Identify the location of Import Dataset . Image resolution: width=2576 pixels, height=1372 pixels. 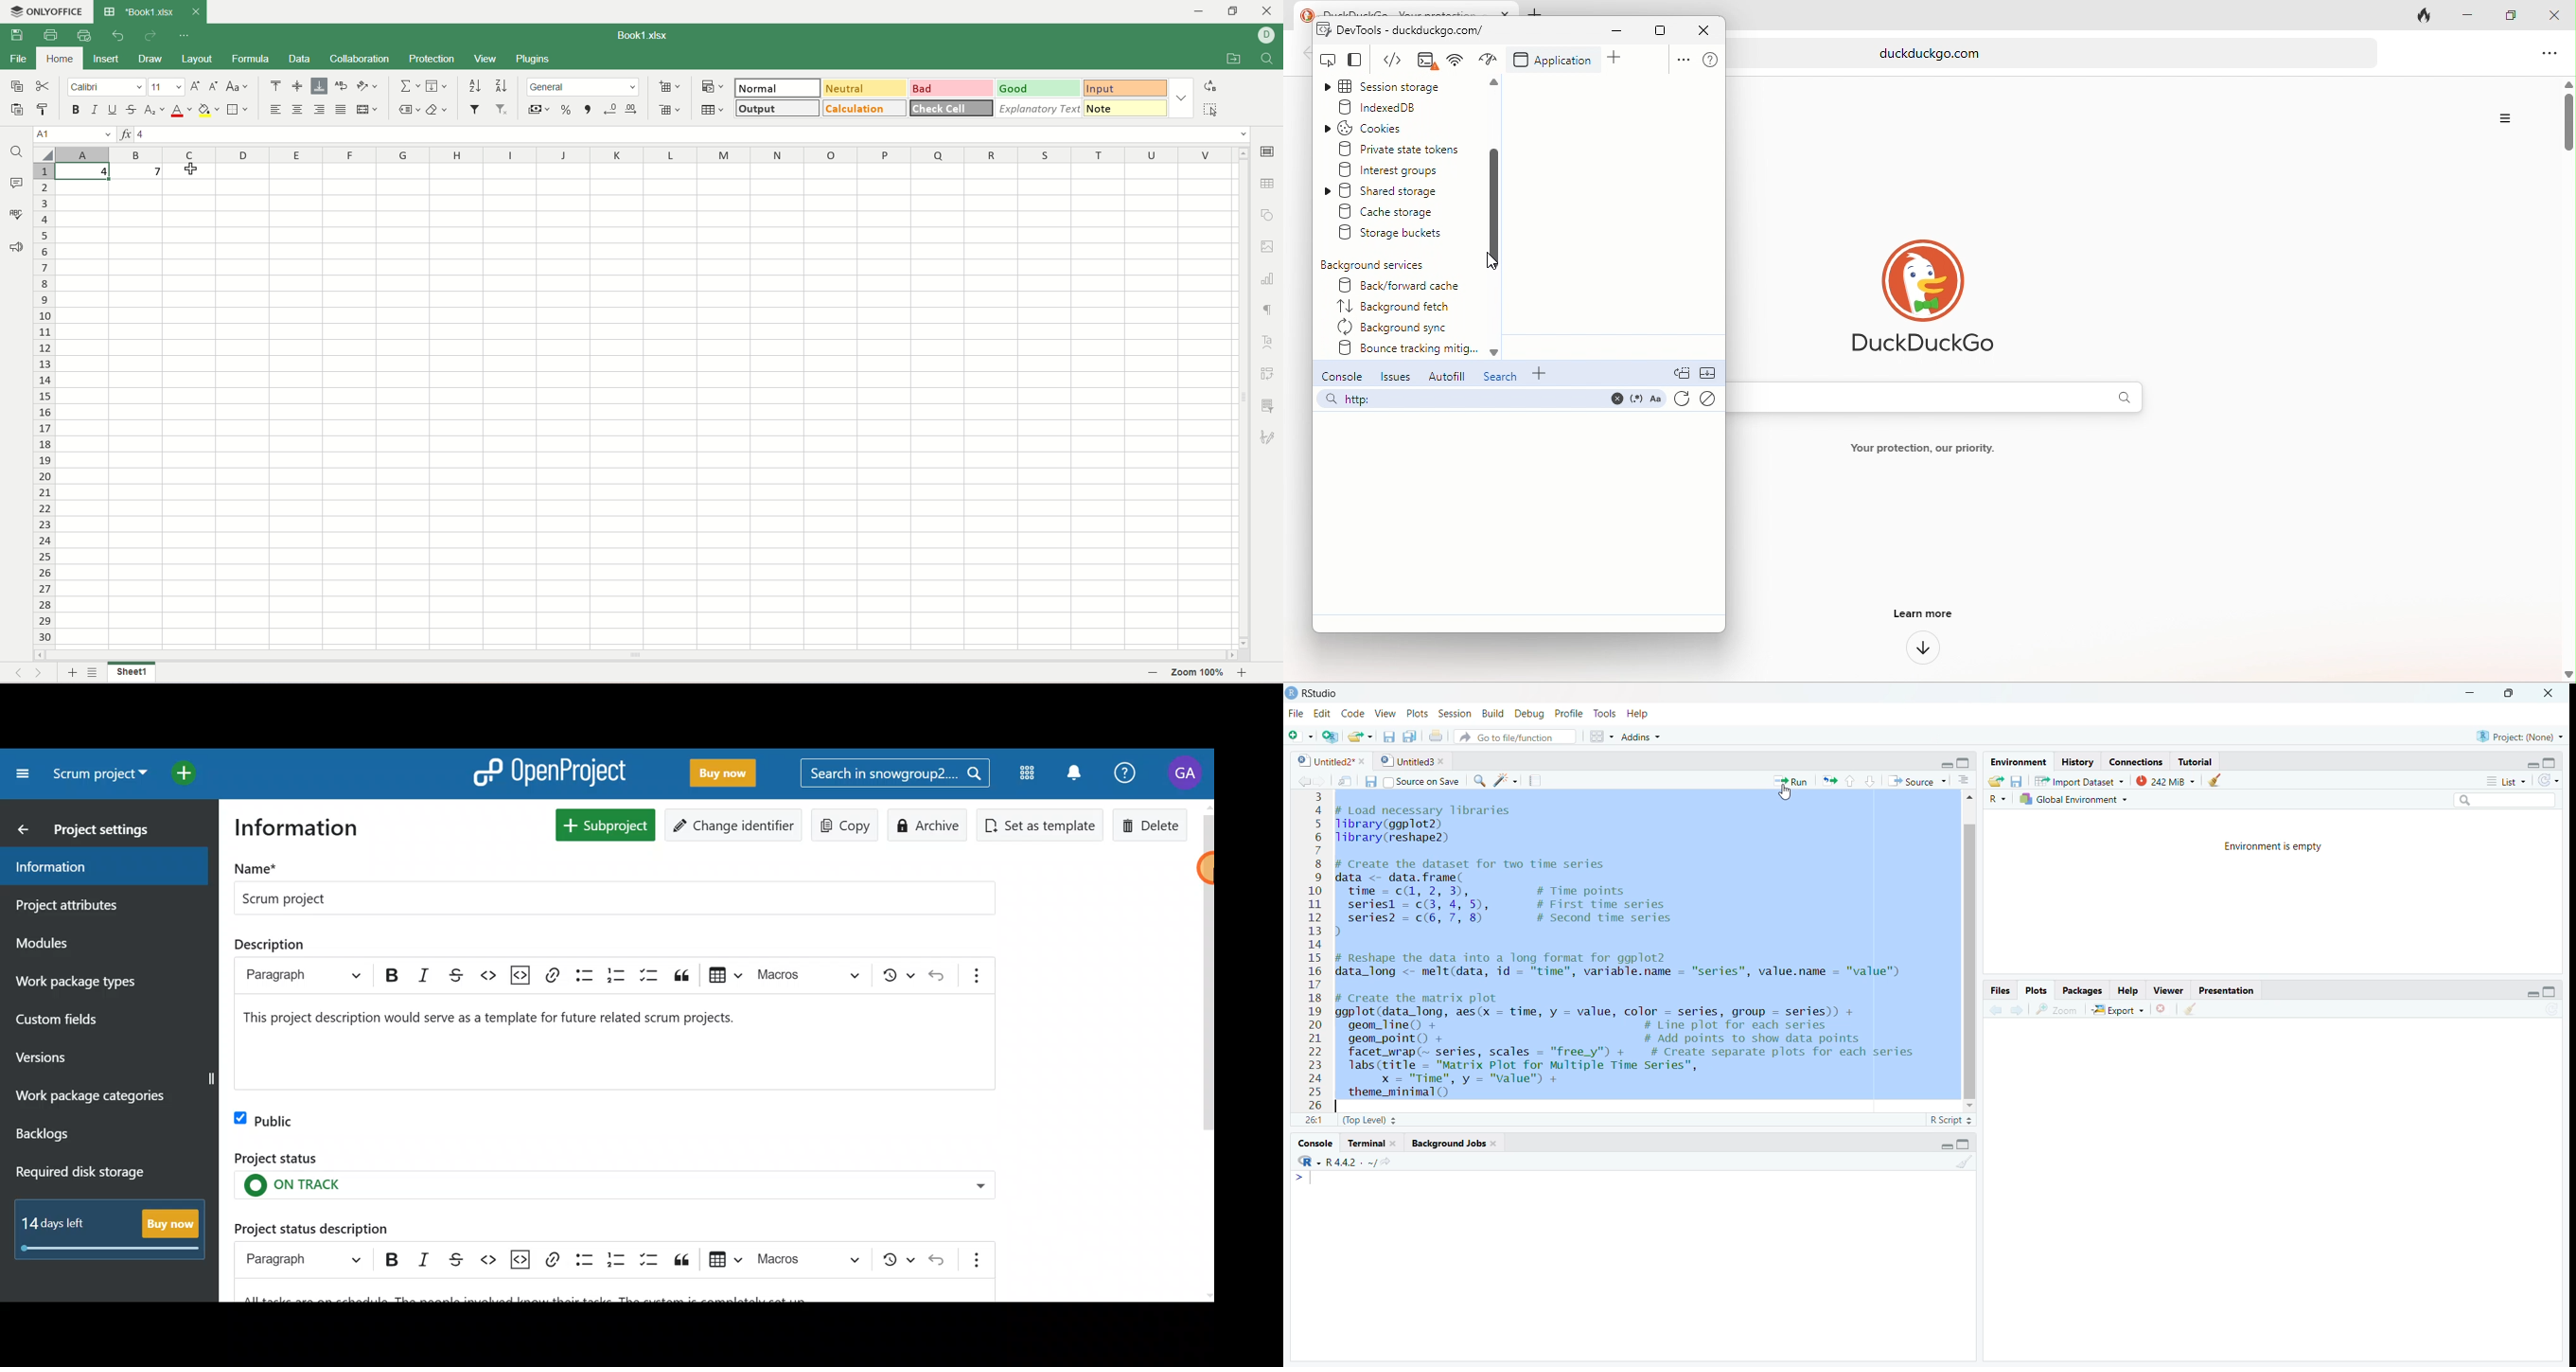
(2079, 780).